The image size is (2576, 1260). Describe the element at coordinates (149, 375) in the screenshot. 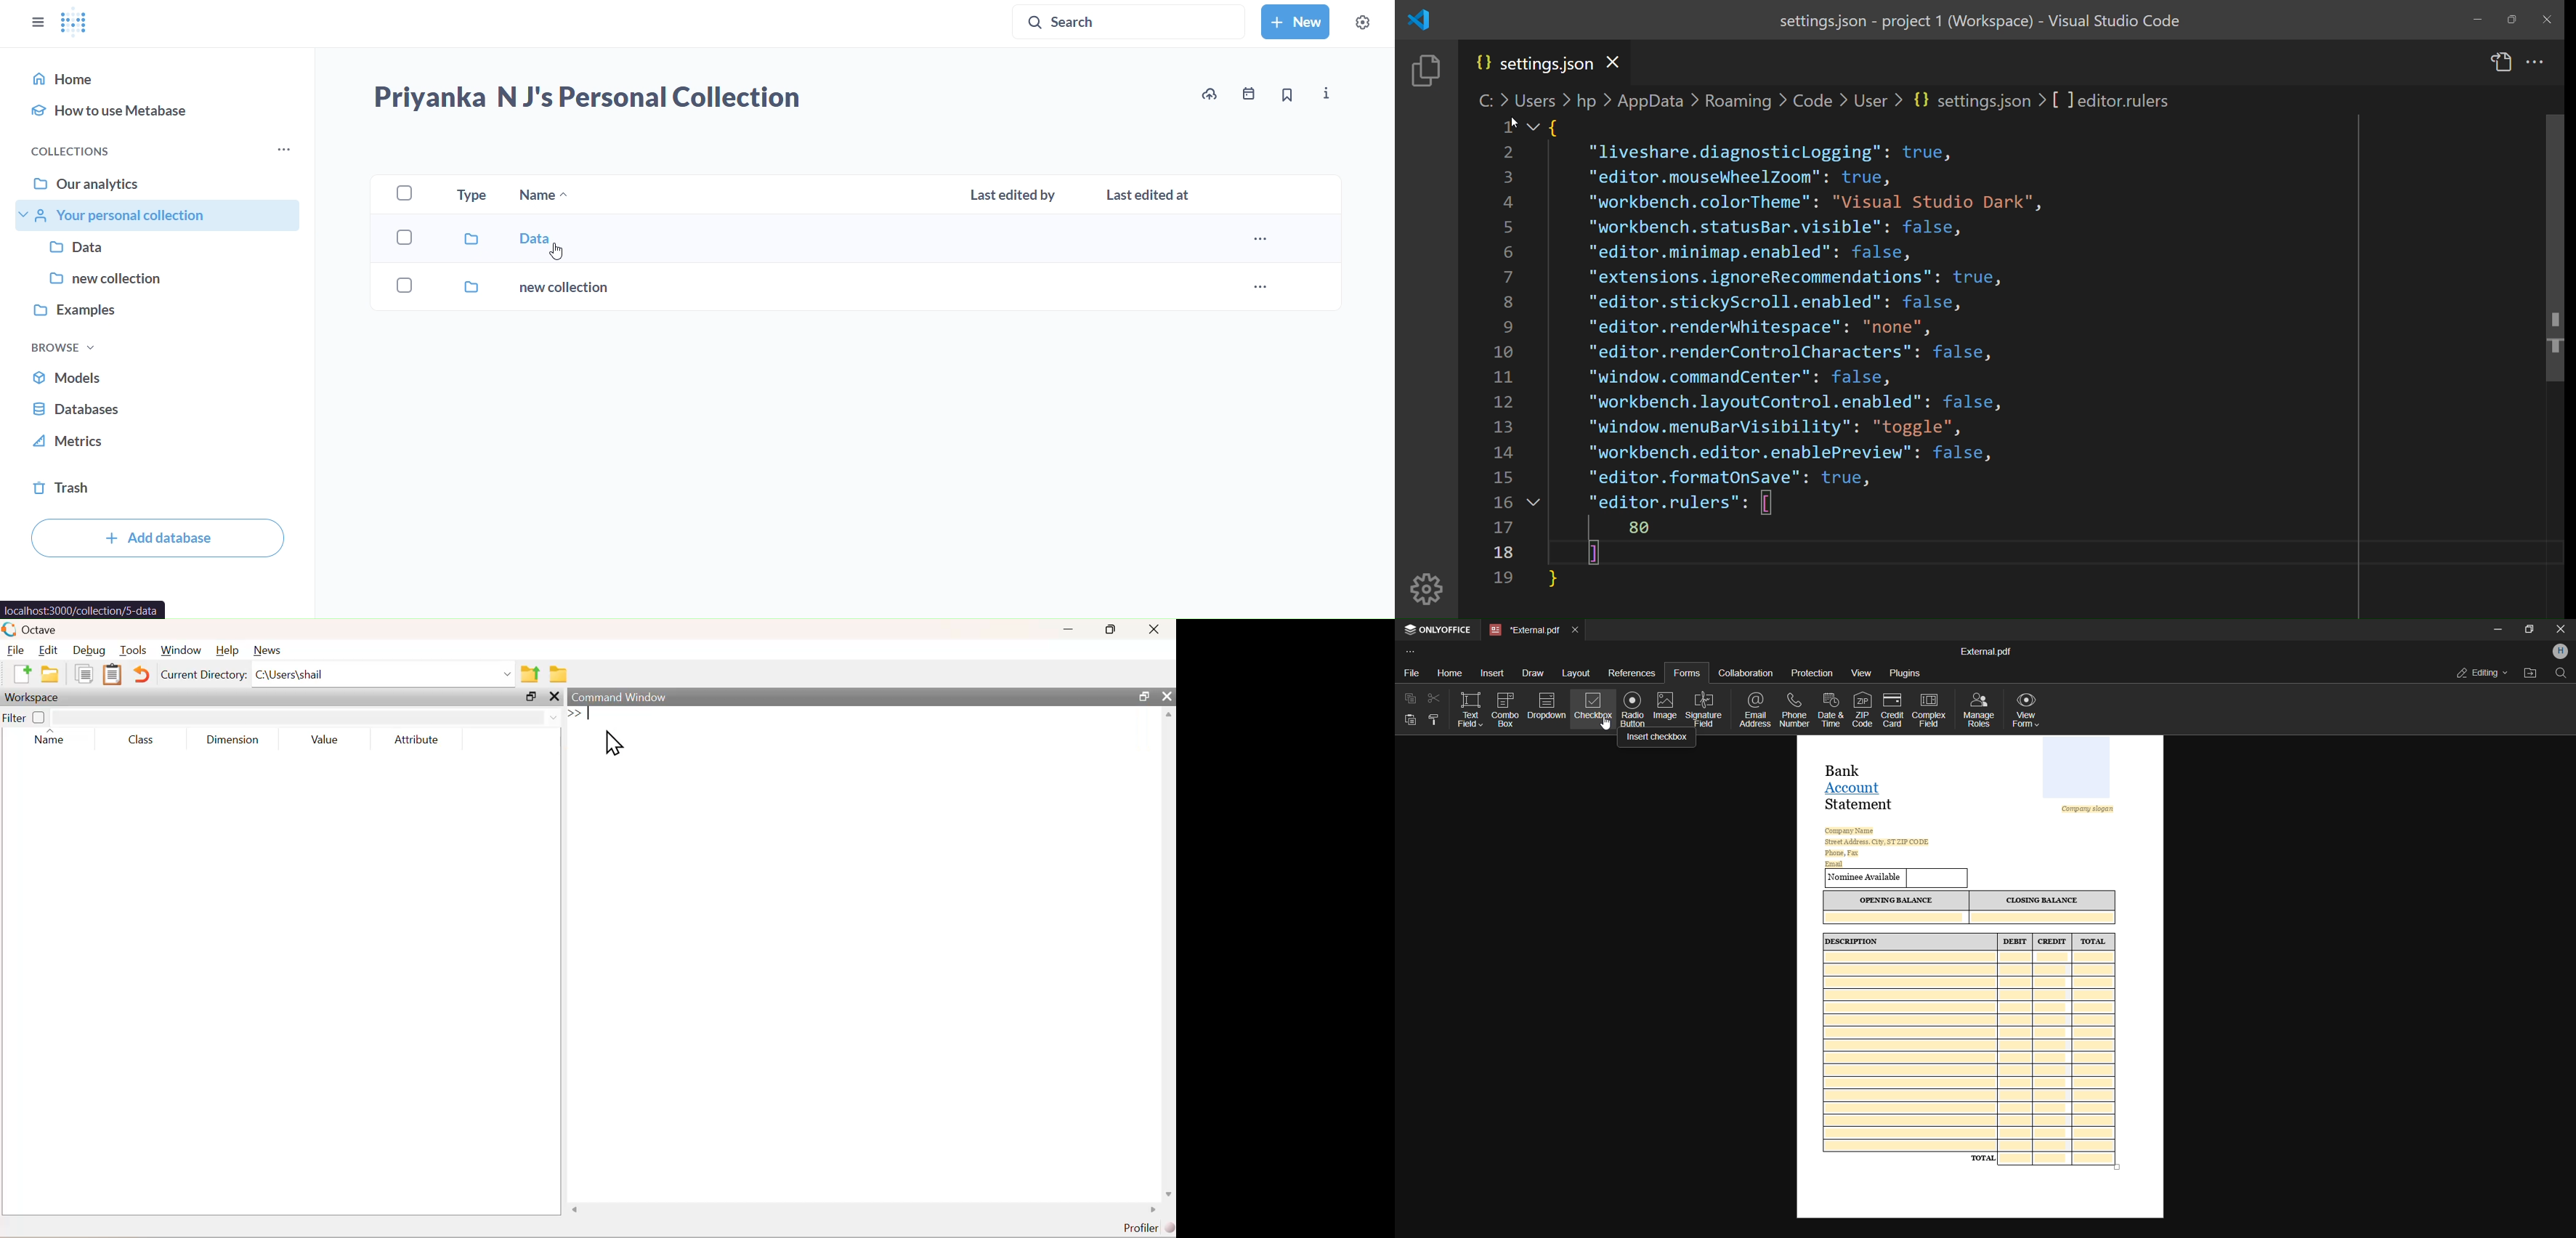

I see `models` at that location.